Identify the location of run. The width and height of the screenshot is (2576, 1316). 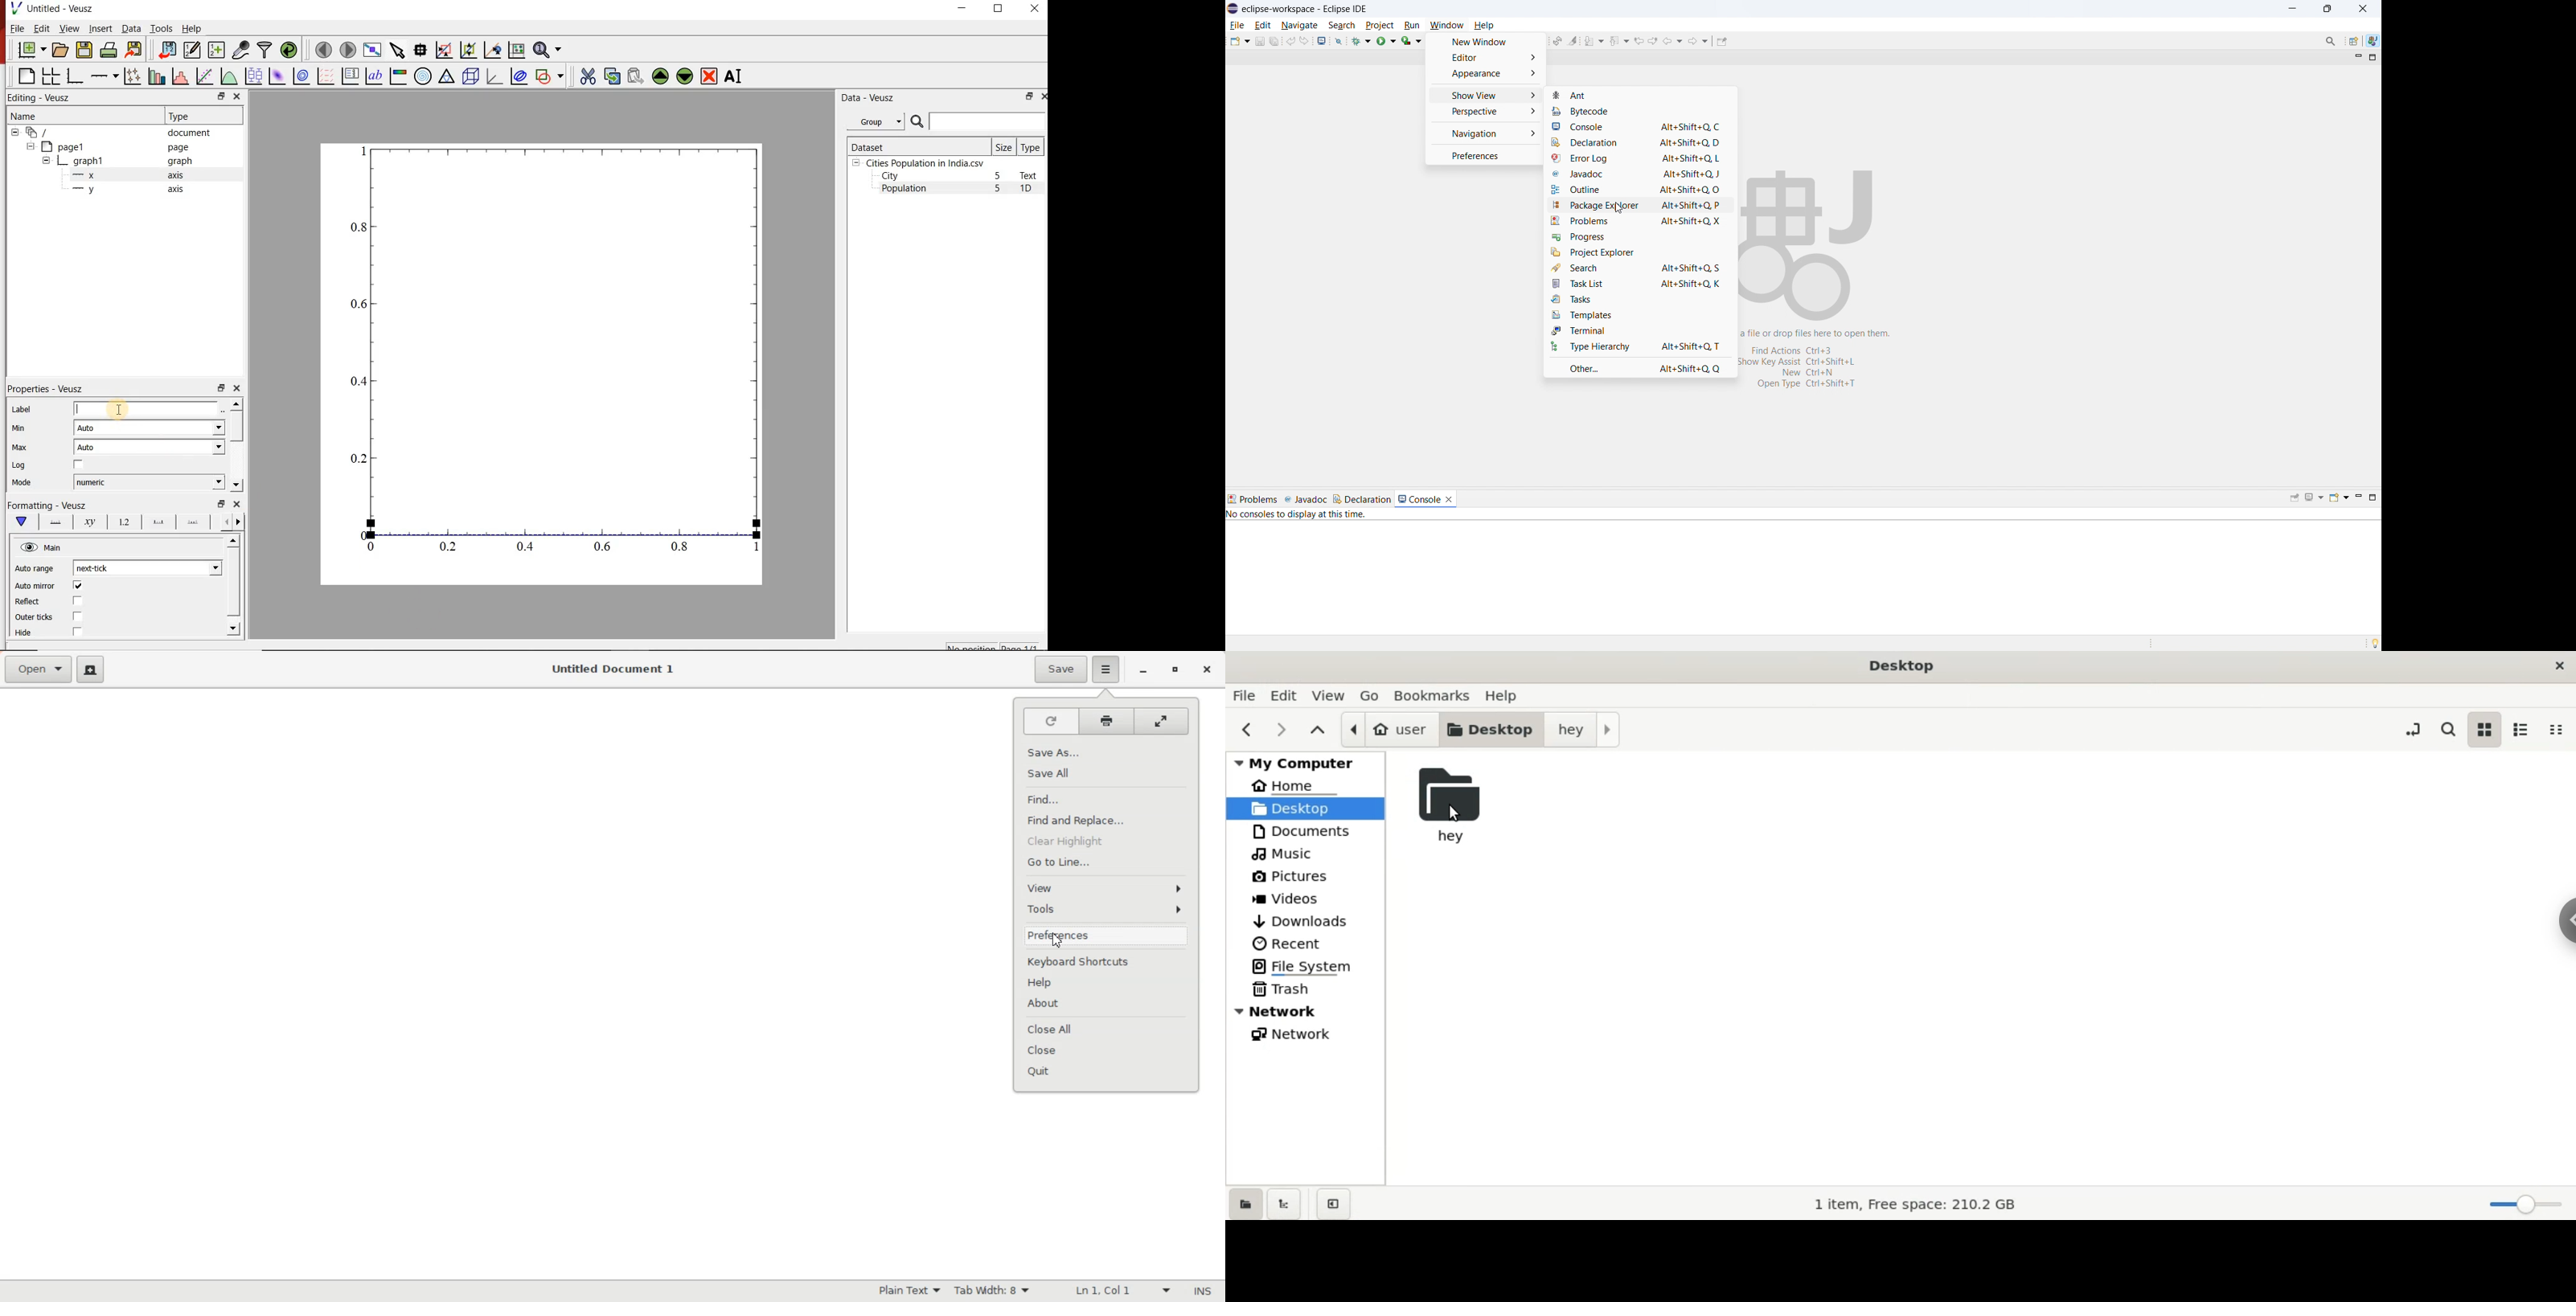
(1412, 24).